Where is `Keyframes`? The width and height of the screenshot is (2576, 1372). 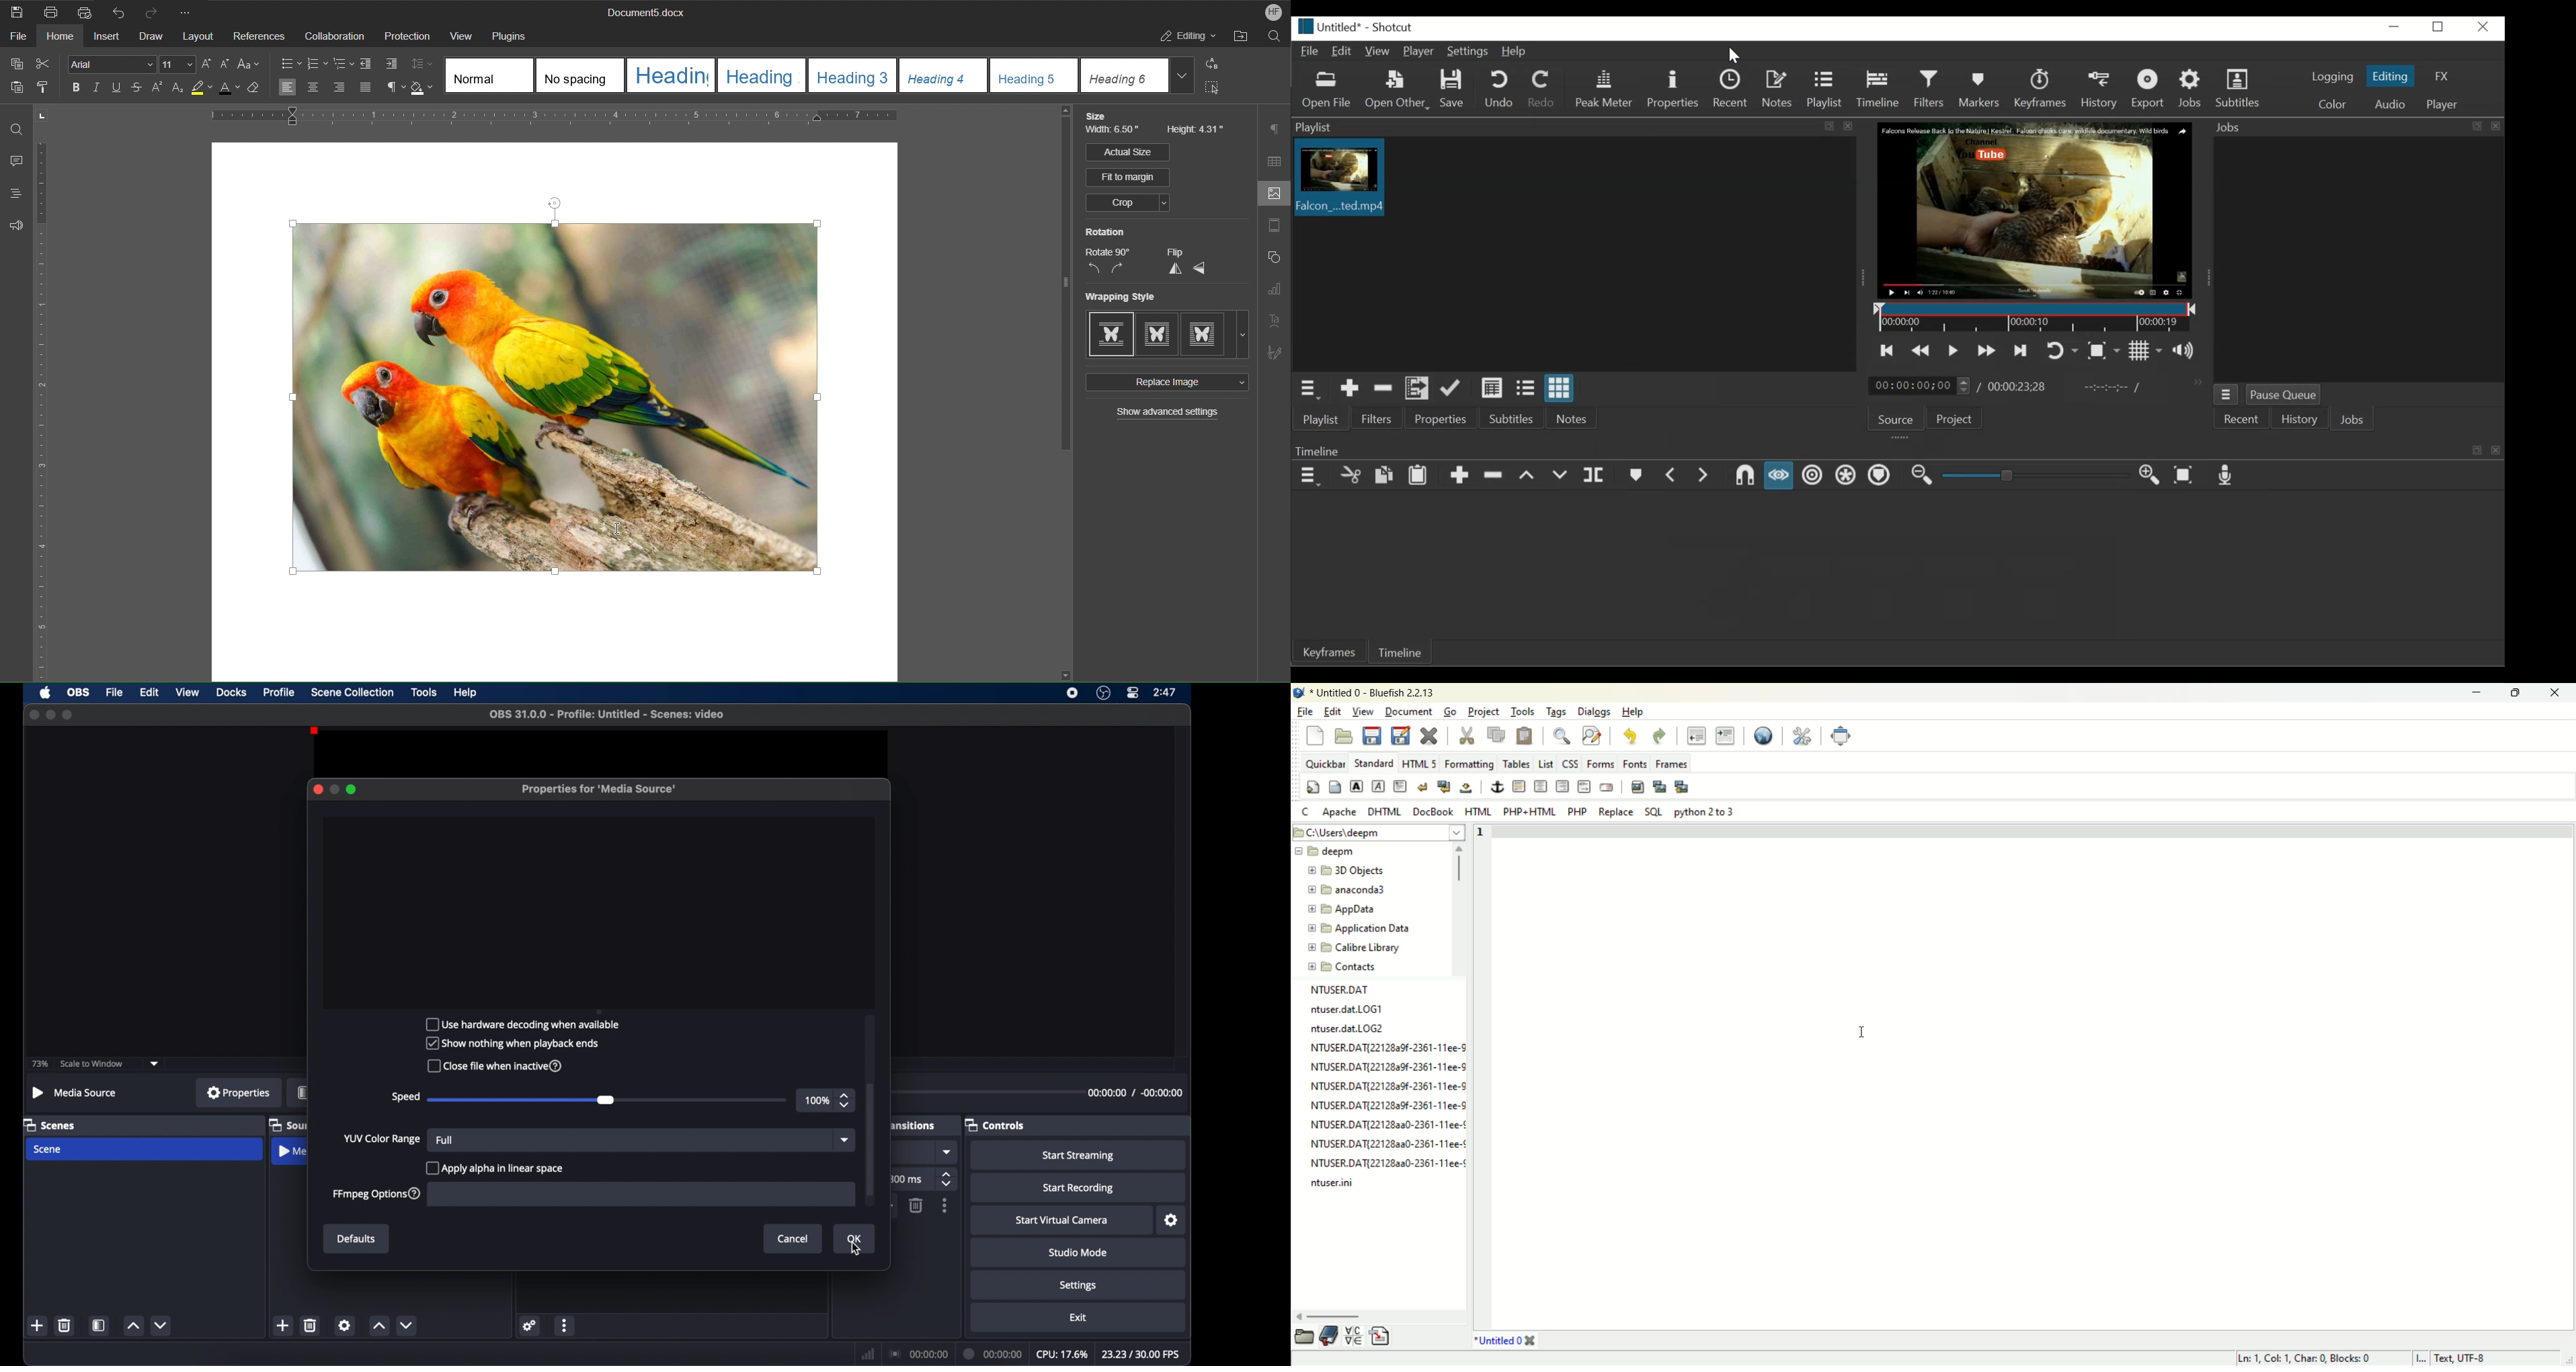 Keyframes is located at coordinates (1328, 653).